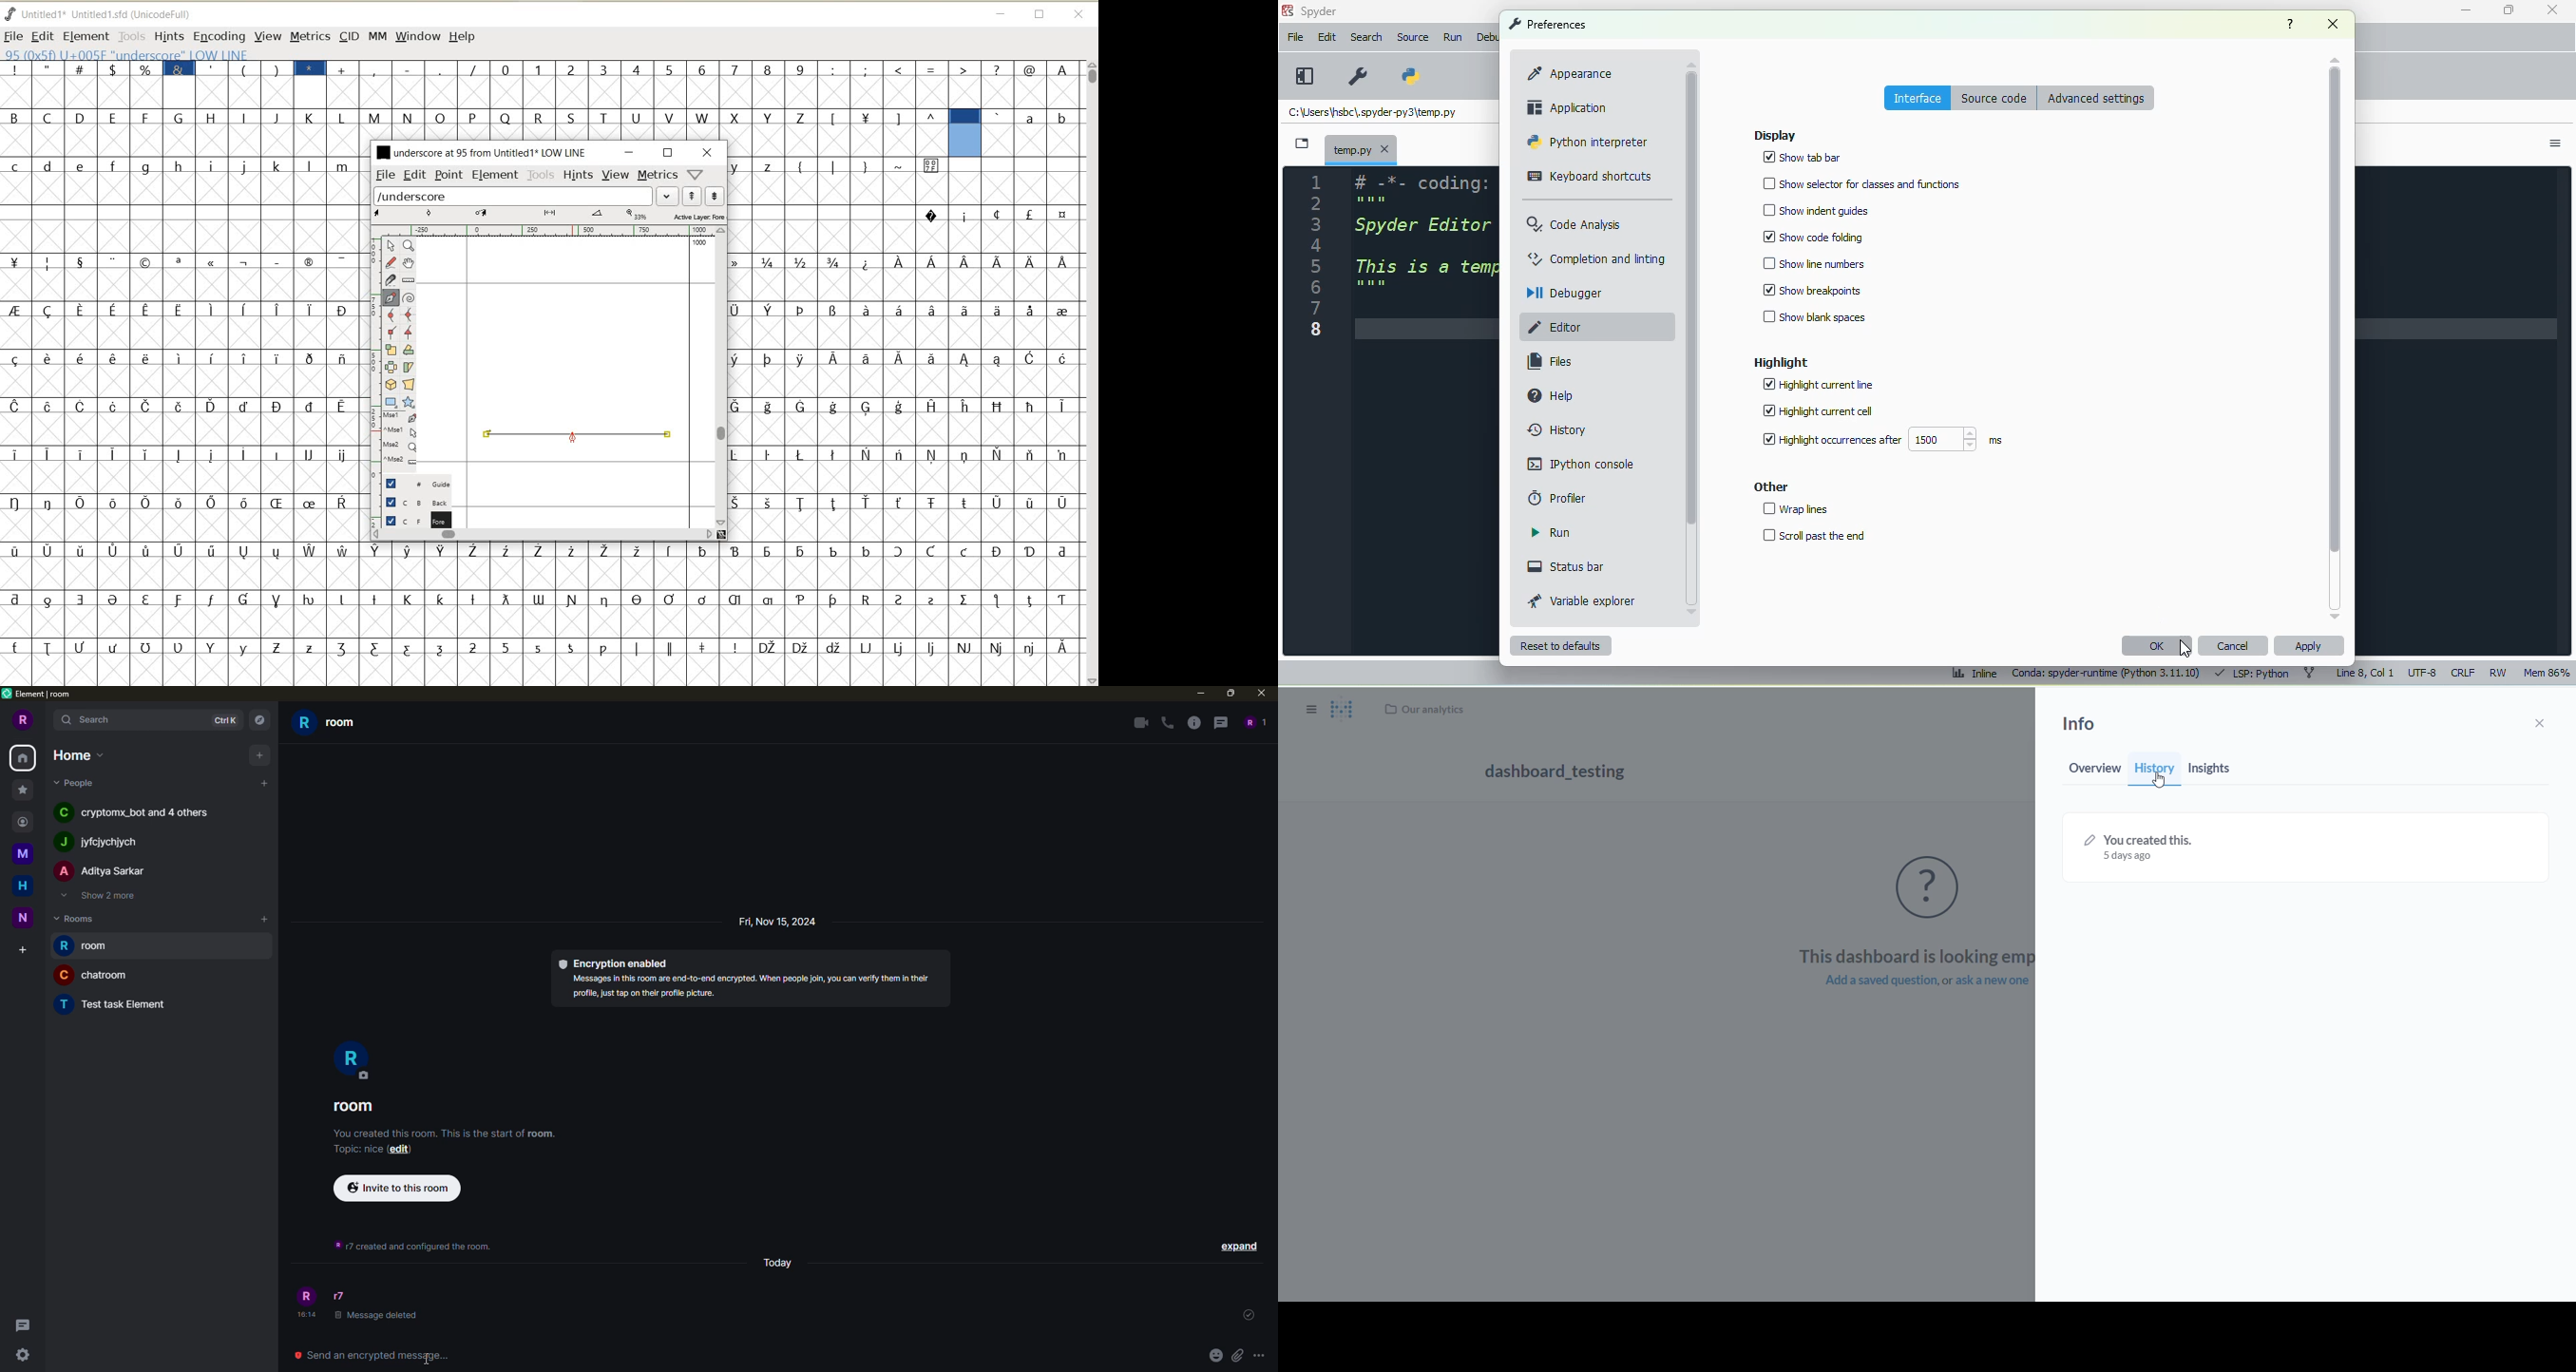 The width and height of the screenshot is (2576, 1372). Describe the element at coordinates (1797, 509) in the screenshot. I see `wrap lines` at that location.